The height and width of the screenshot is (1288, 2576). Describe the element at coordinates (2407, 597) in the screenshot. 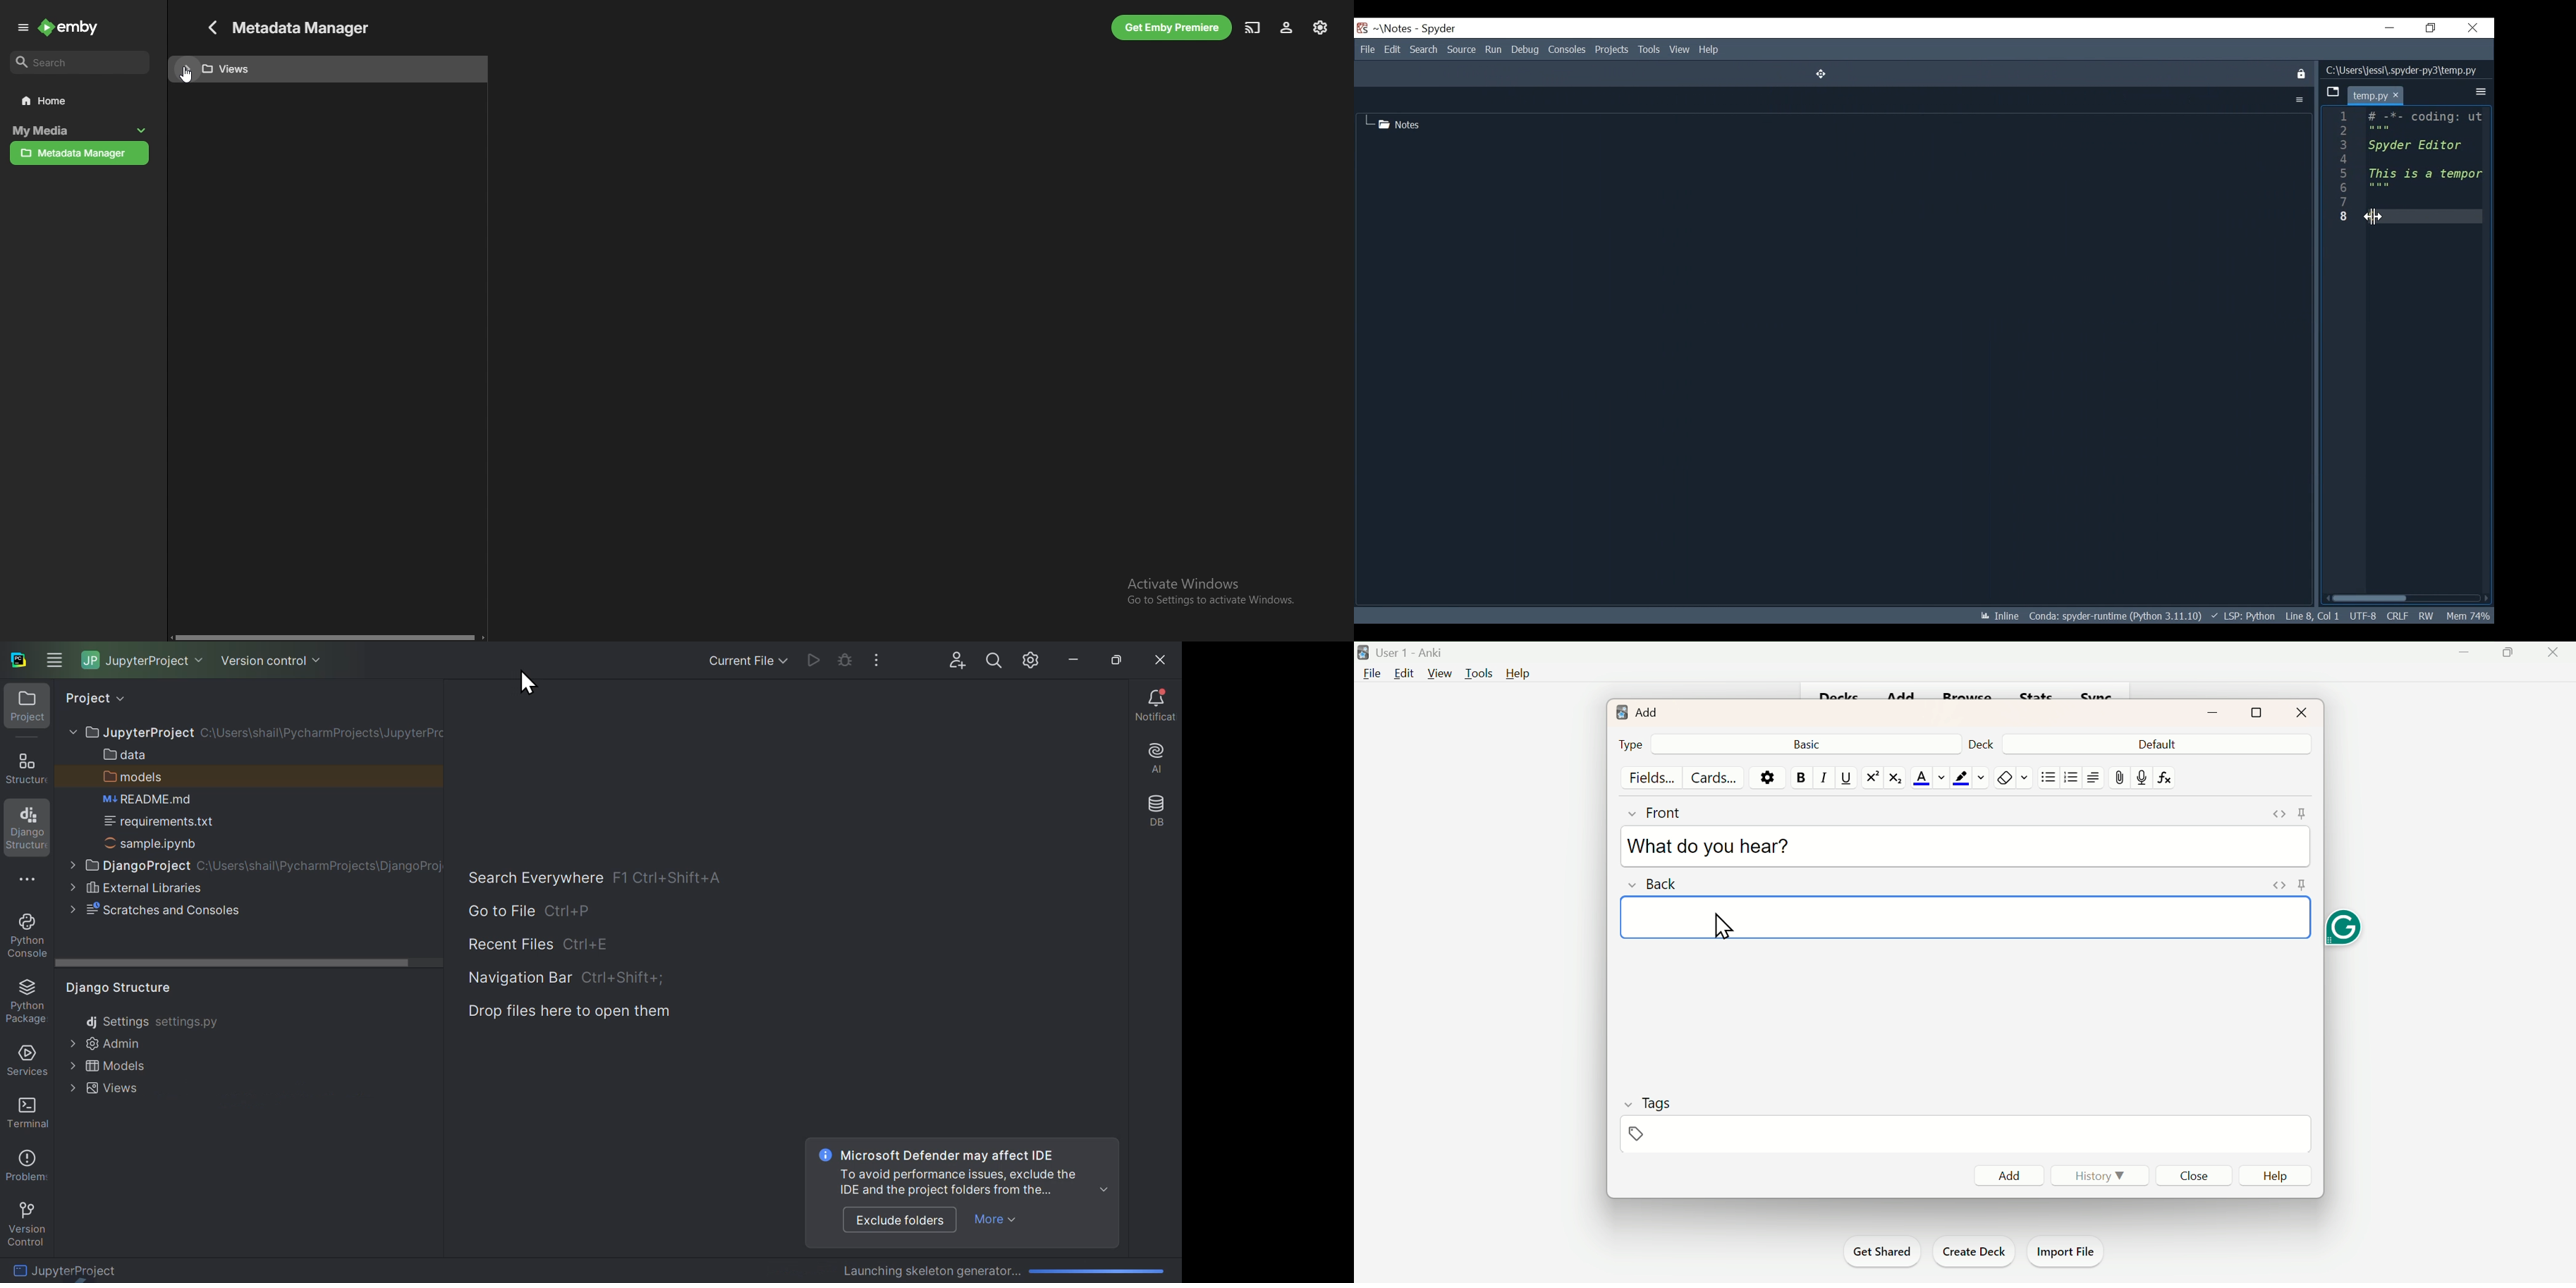

I see `Horizontal scroll bar` at that location.